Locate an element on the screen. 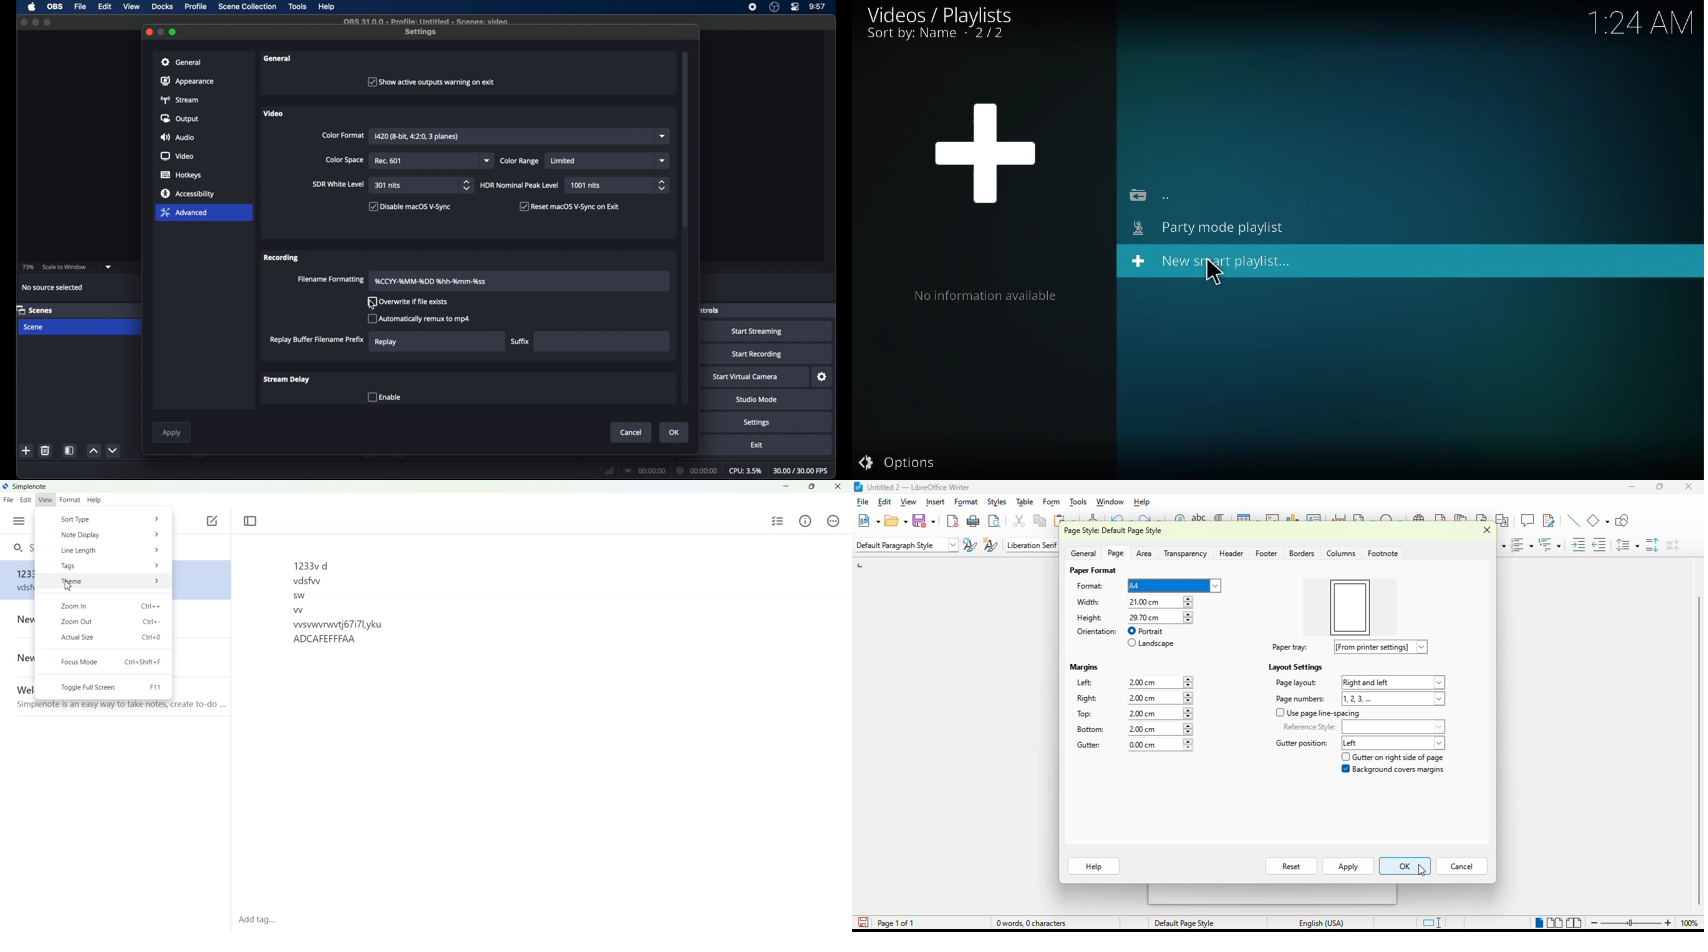  checkbox is located at coordinates (431, 82).